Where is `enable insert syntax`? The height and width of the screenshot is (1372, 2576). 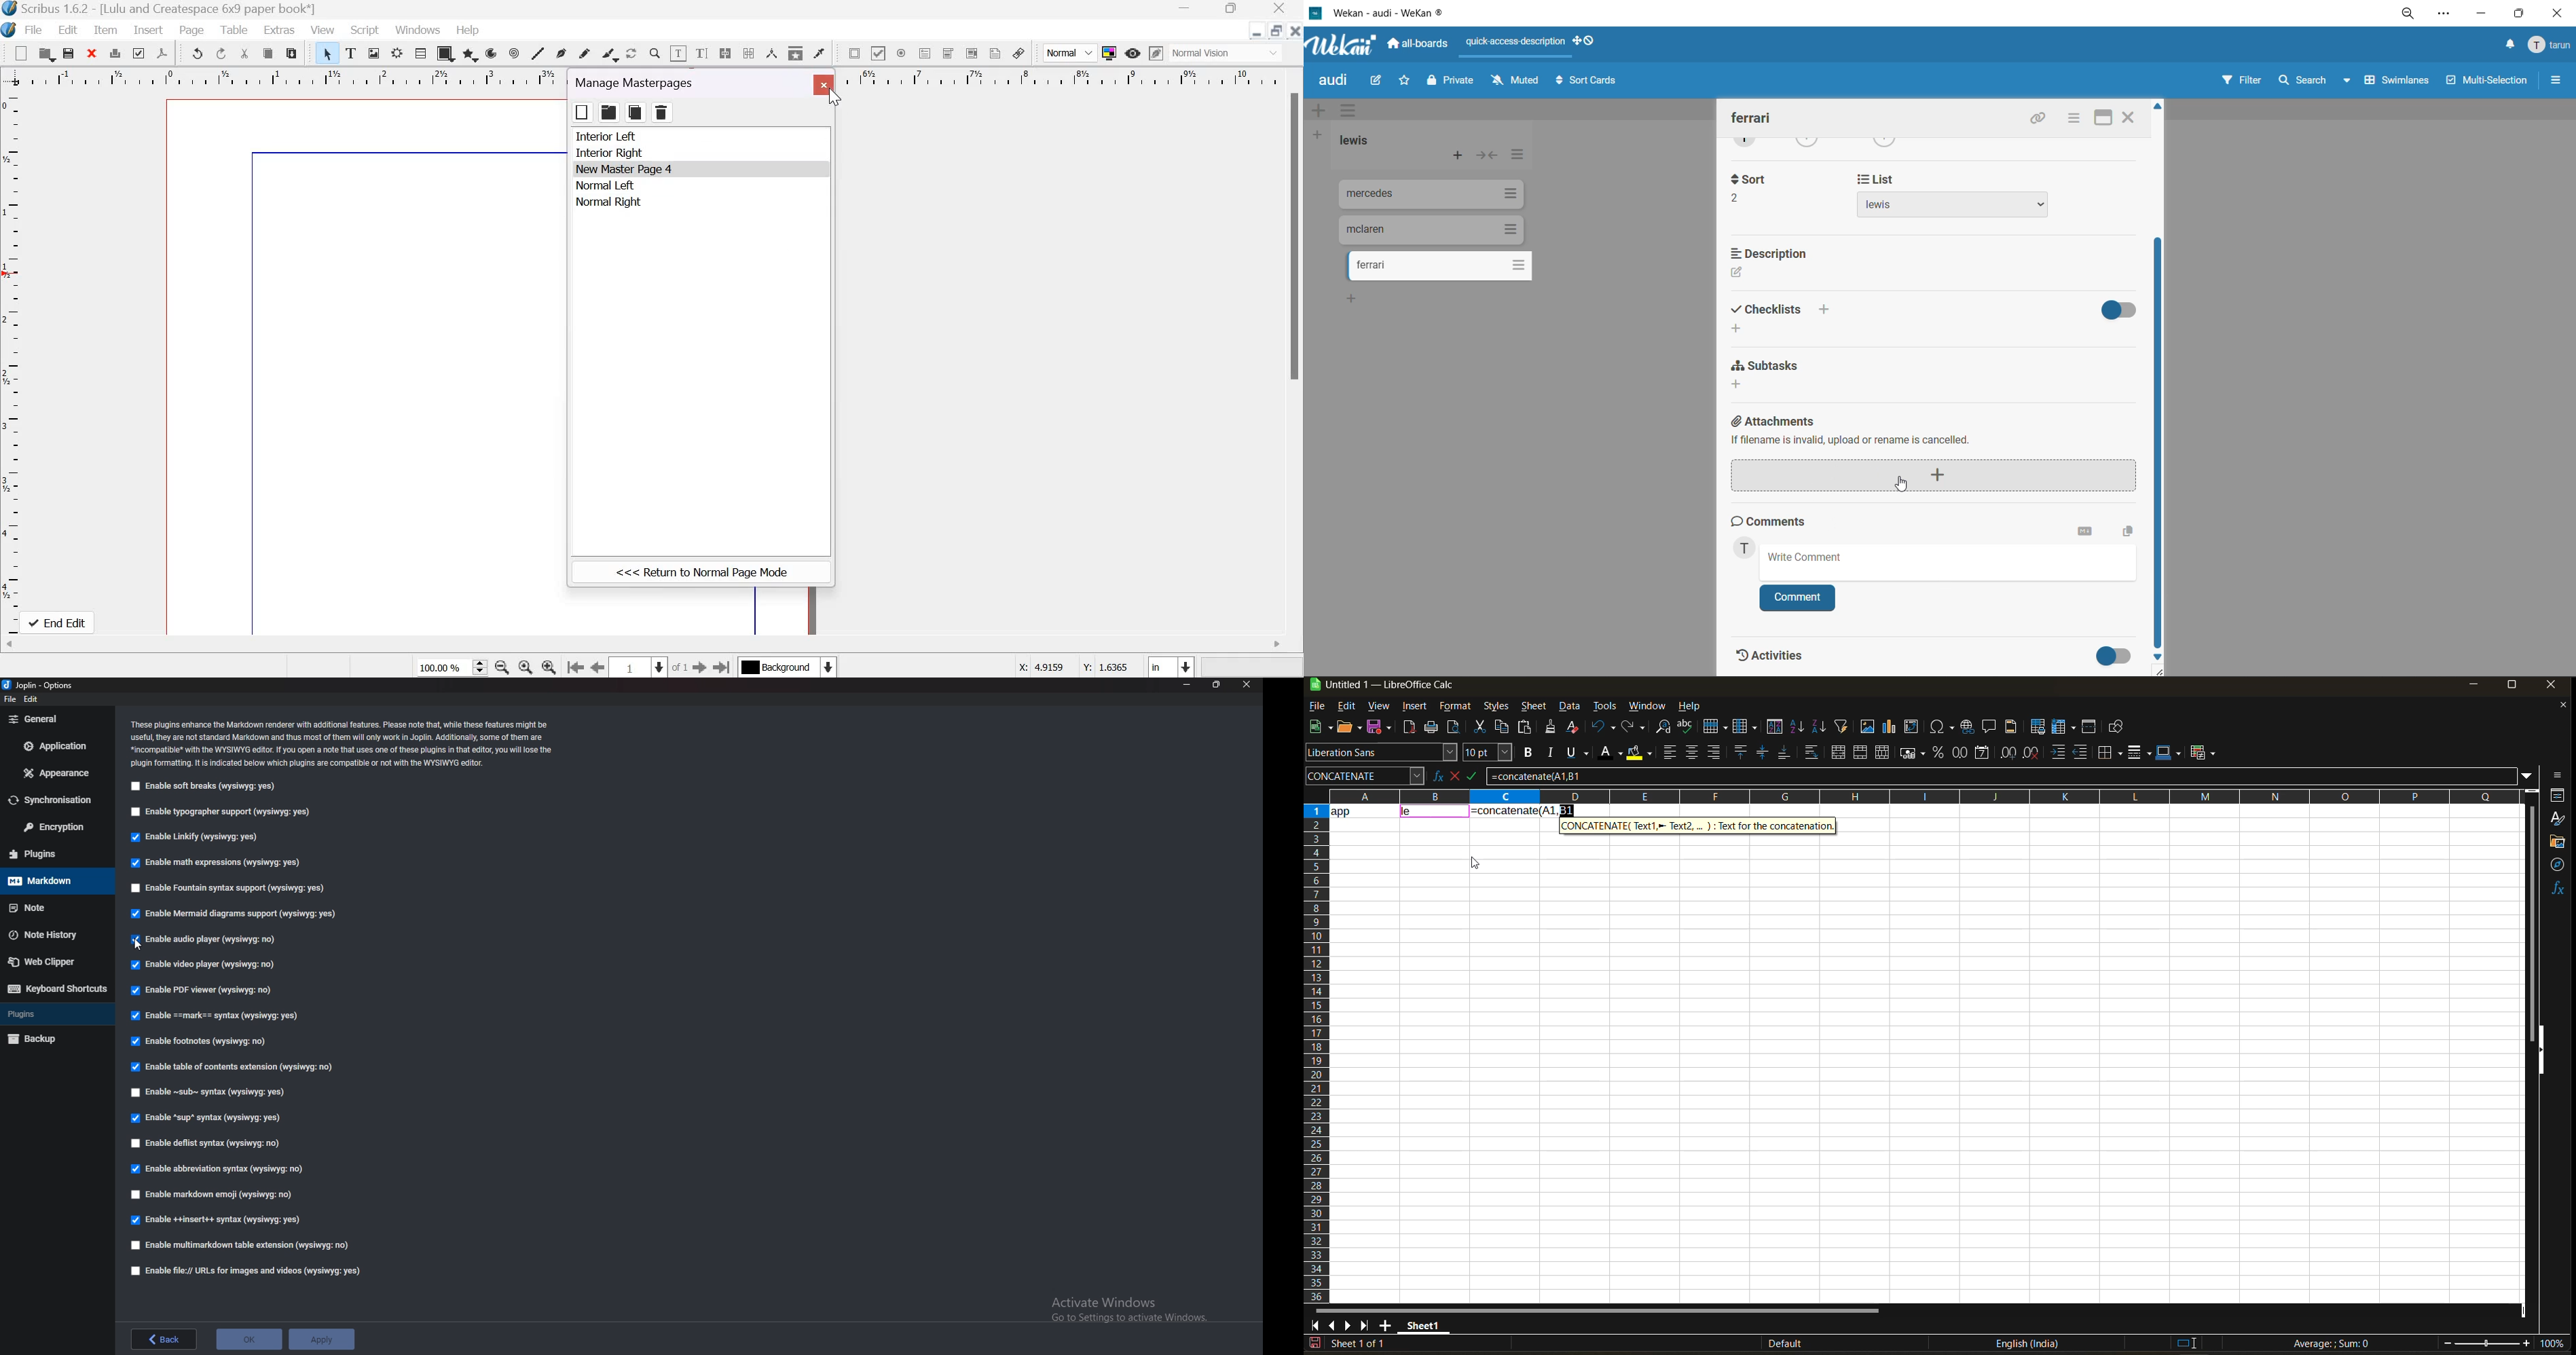
enable insert syntax is located at coordinates (218, 1220).